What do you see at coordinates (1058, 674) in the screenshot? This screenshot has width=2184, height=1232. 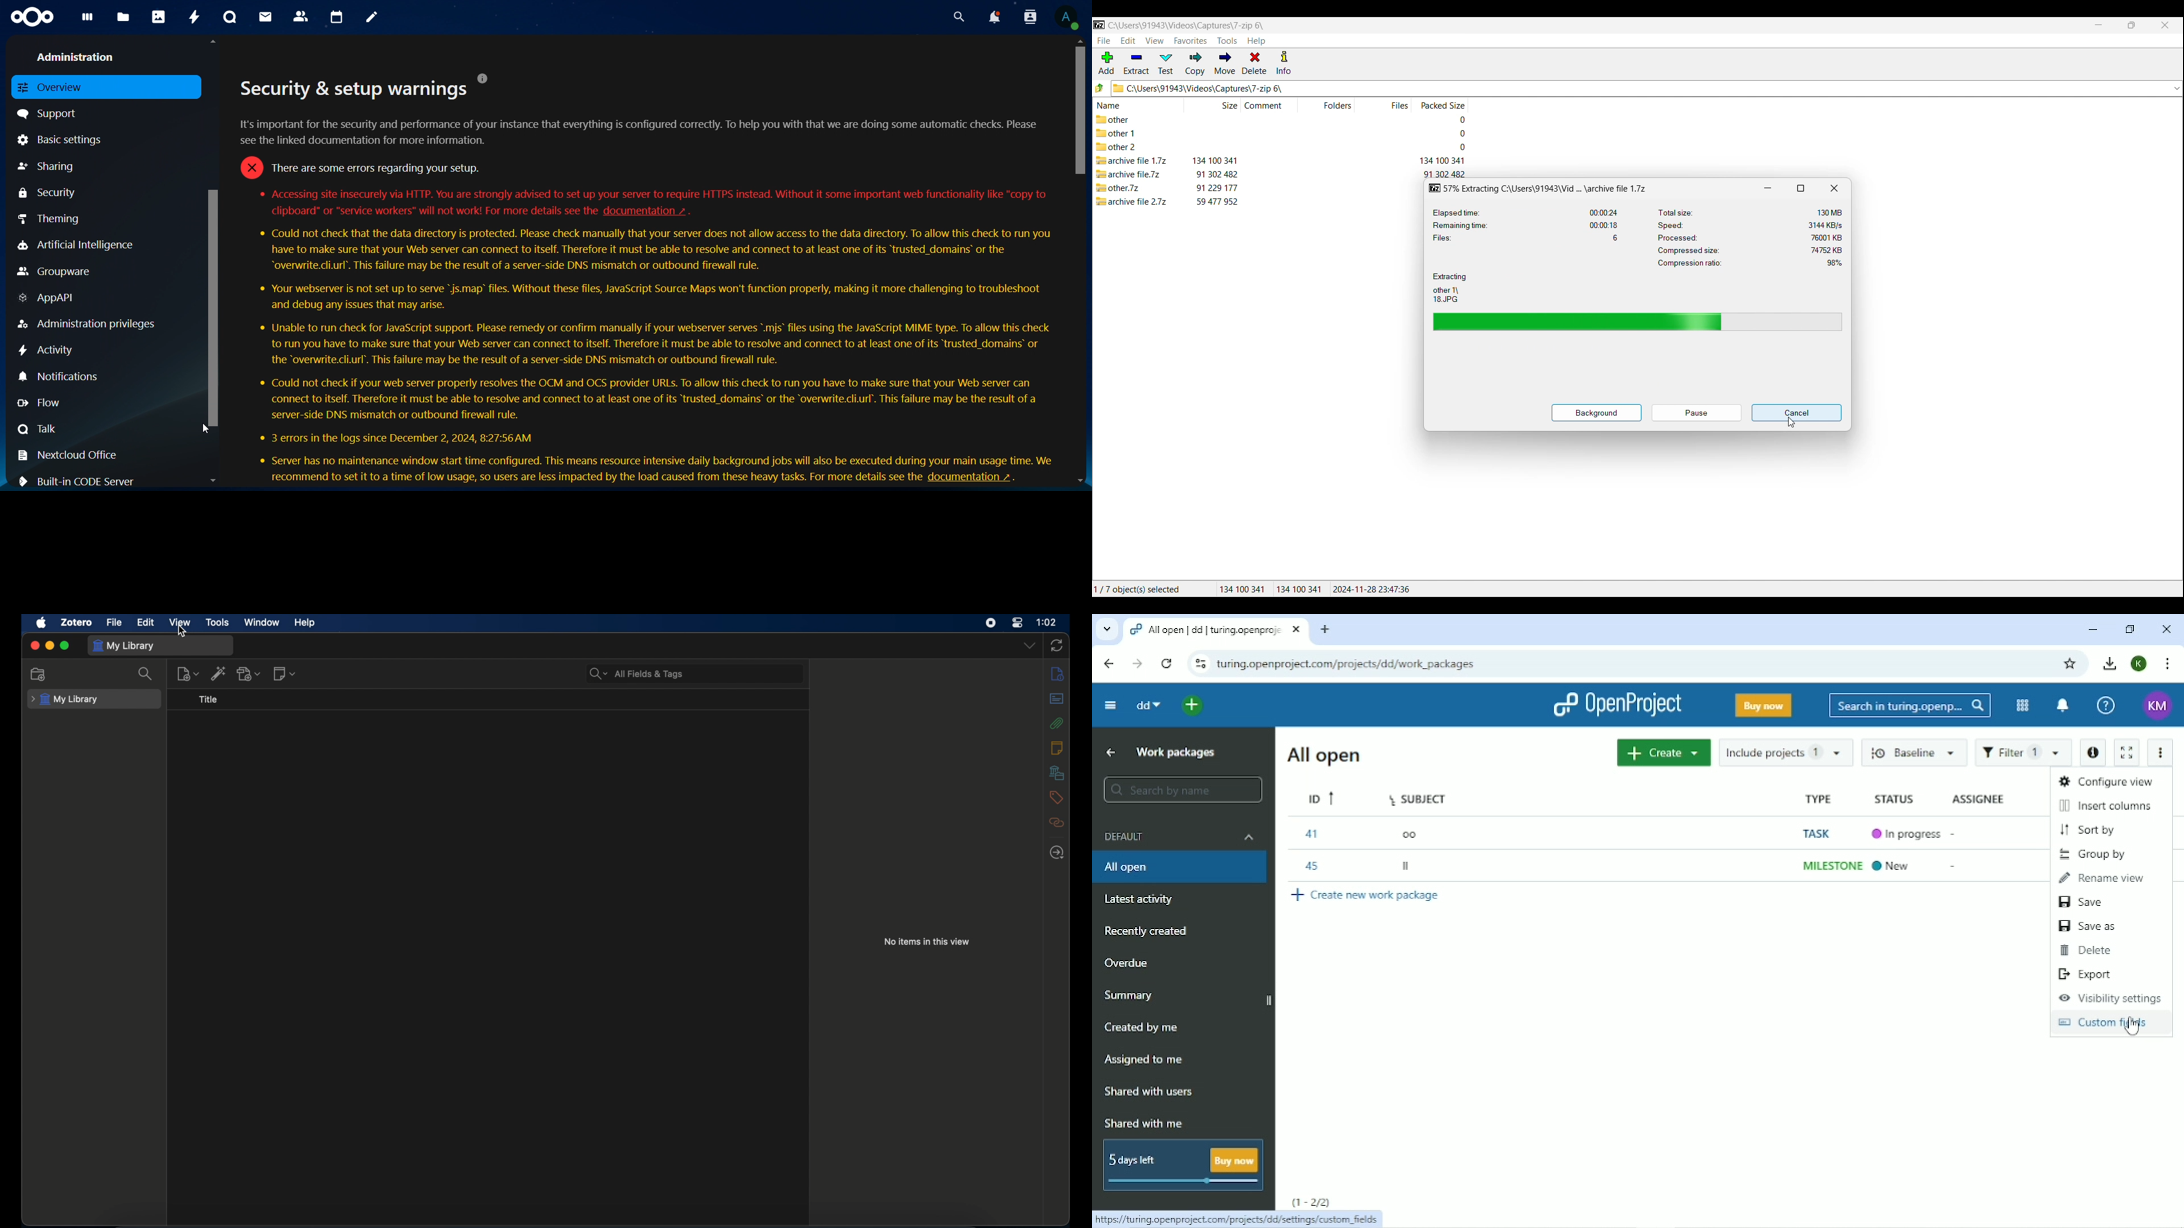 I see `info` at bounding box center [1058, 674].